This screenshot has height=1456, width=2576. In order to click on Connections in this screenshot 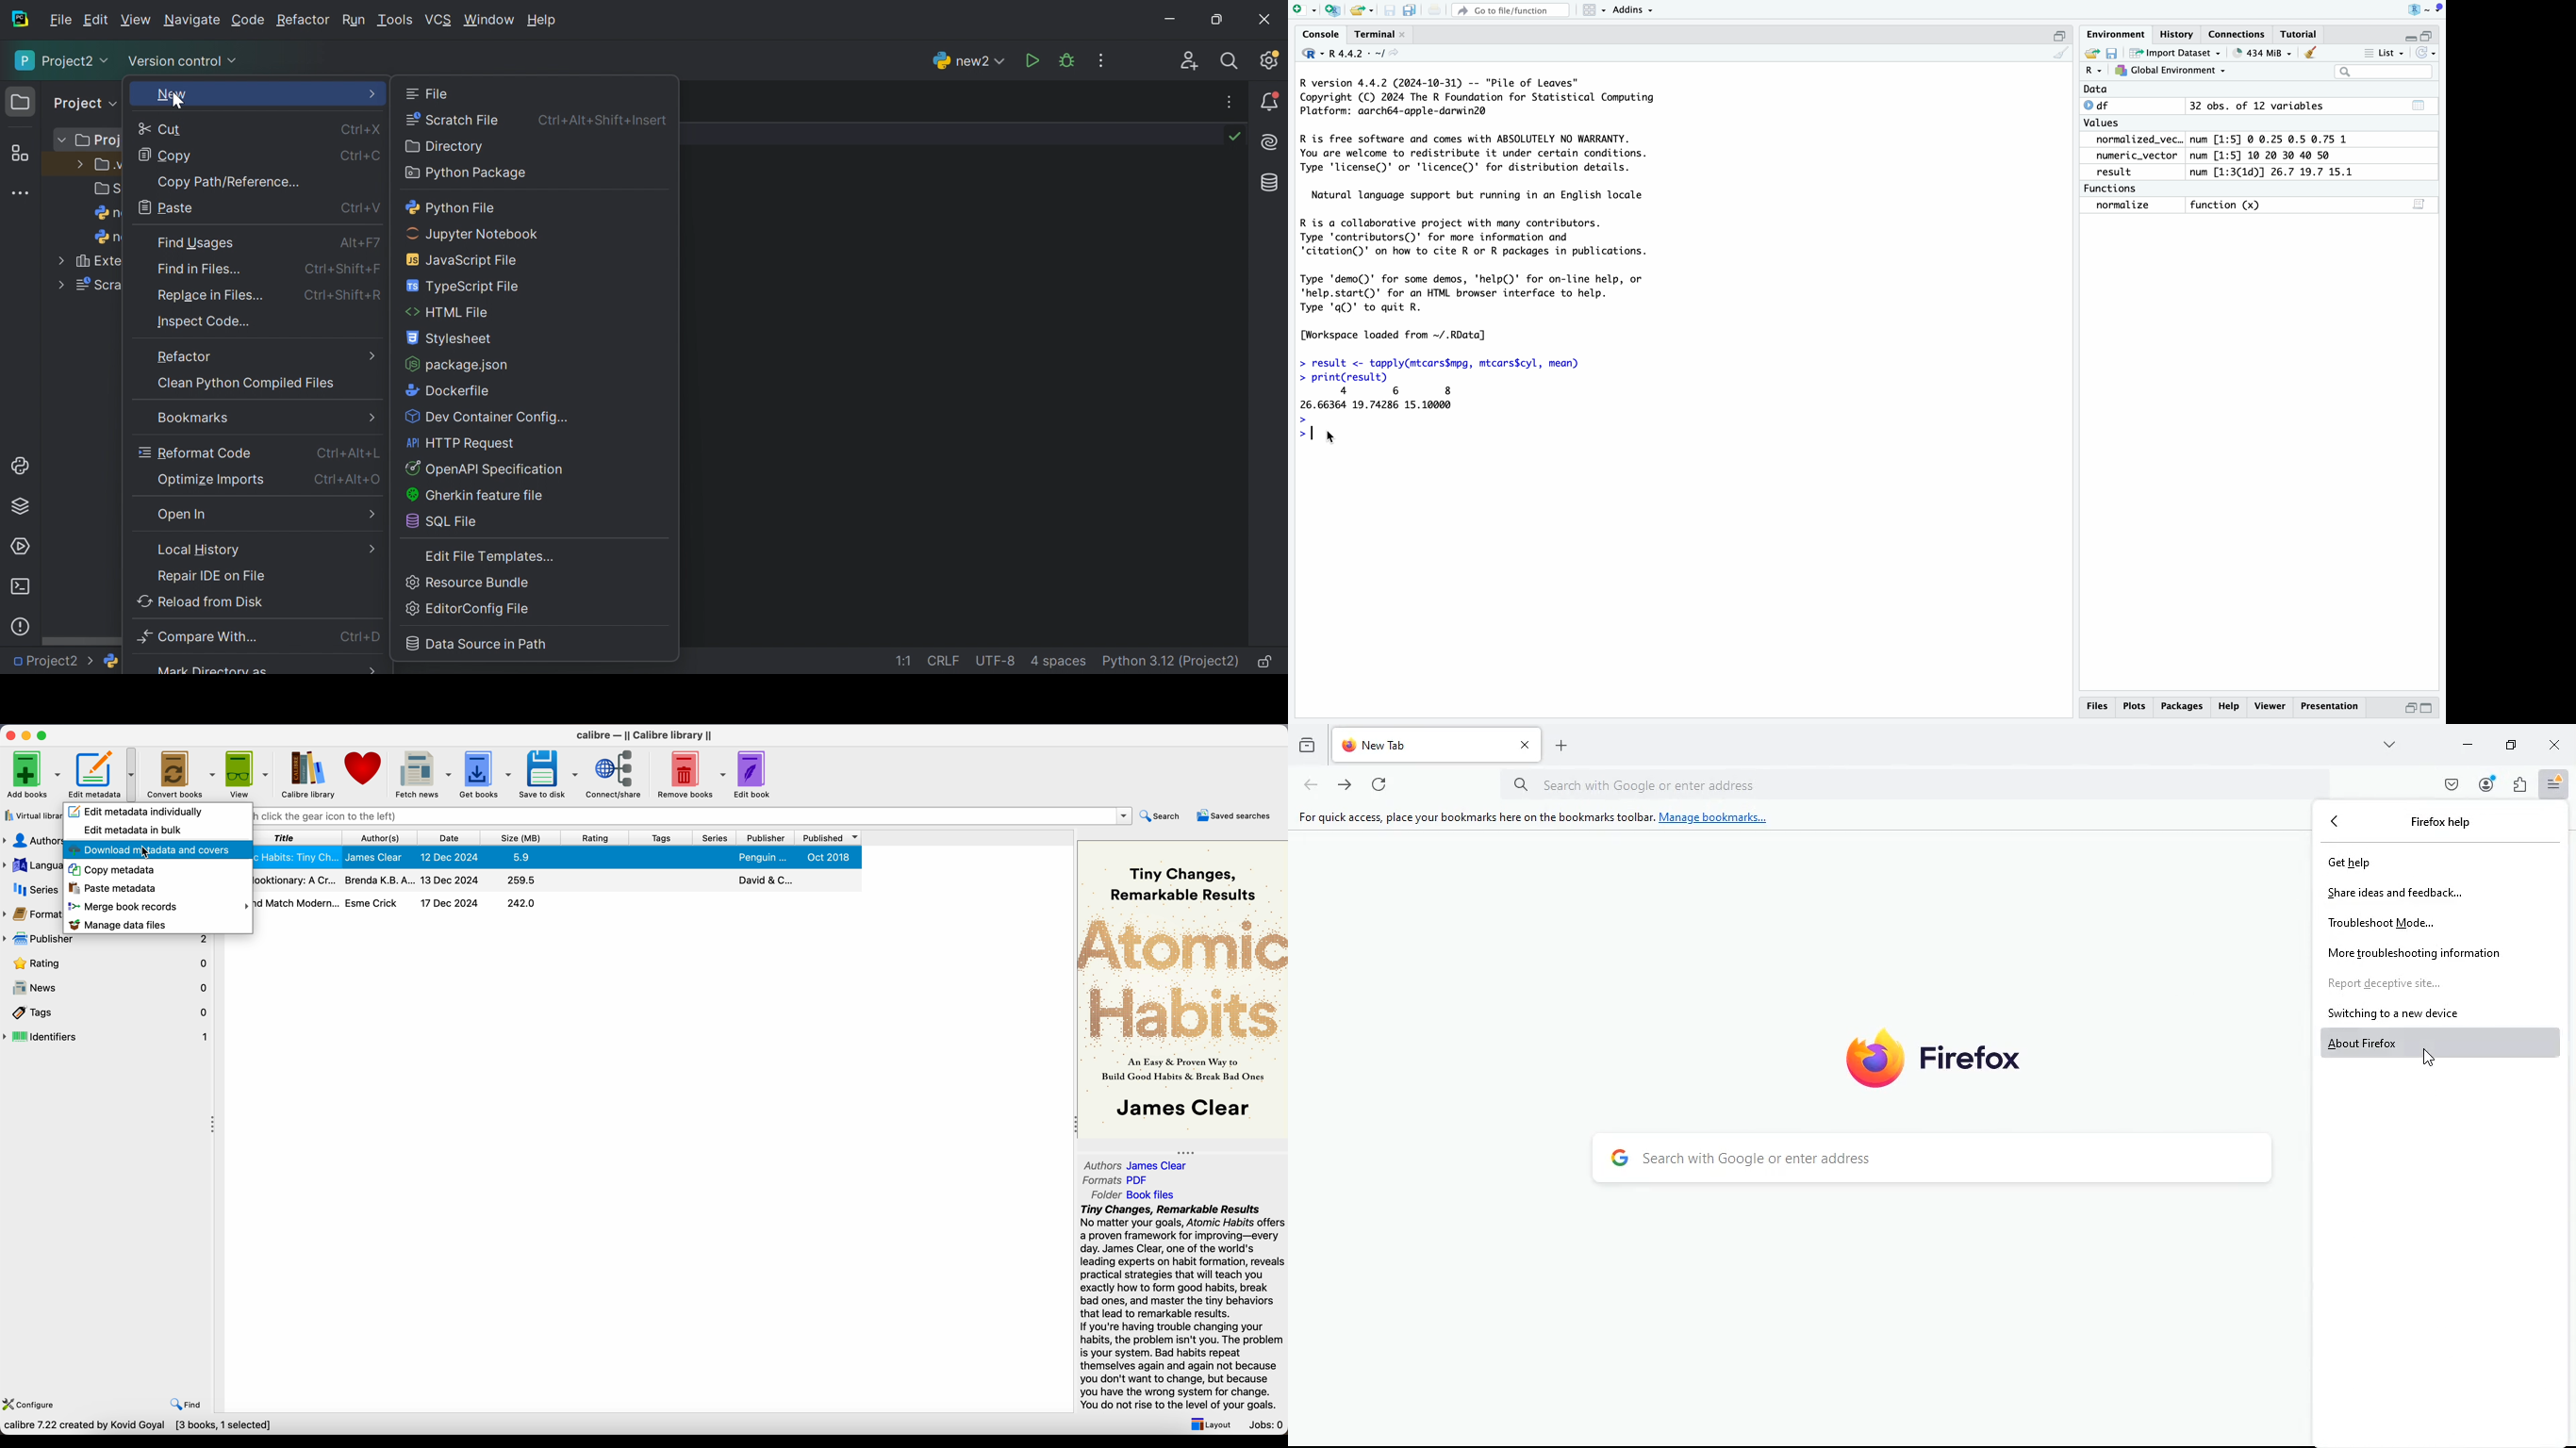, I will do `click(2238, 34)`.